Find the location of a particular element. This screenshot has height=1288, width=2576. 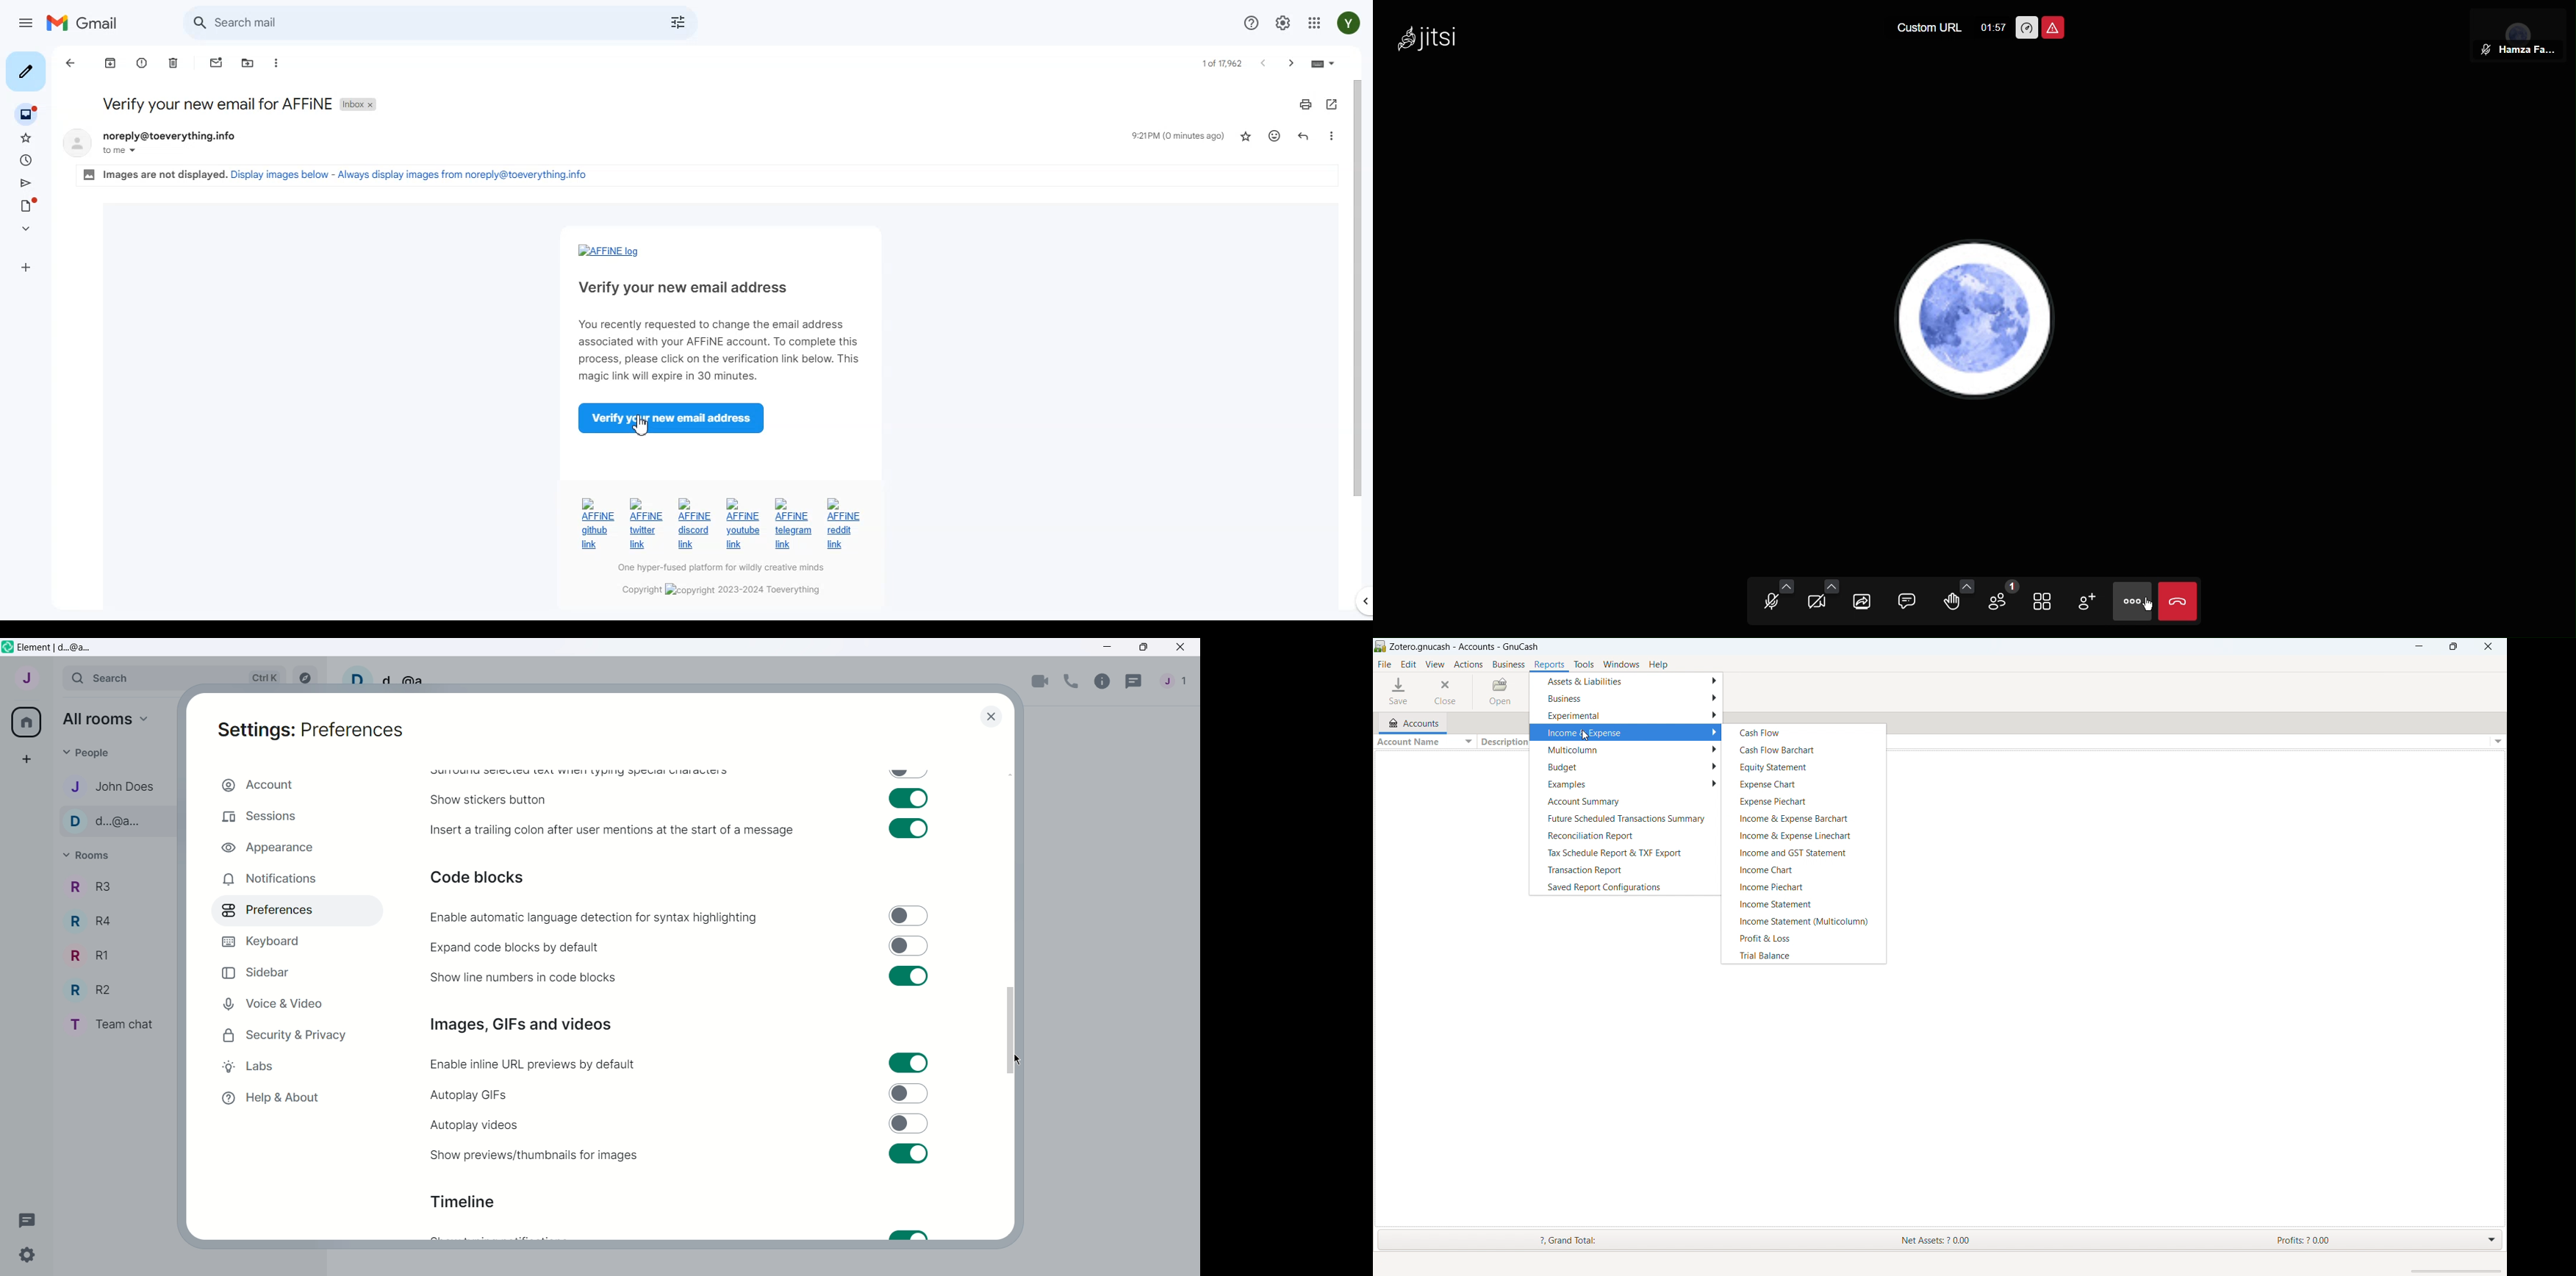

All rooms is located at coordinates (25, 722).